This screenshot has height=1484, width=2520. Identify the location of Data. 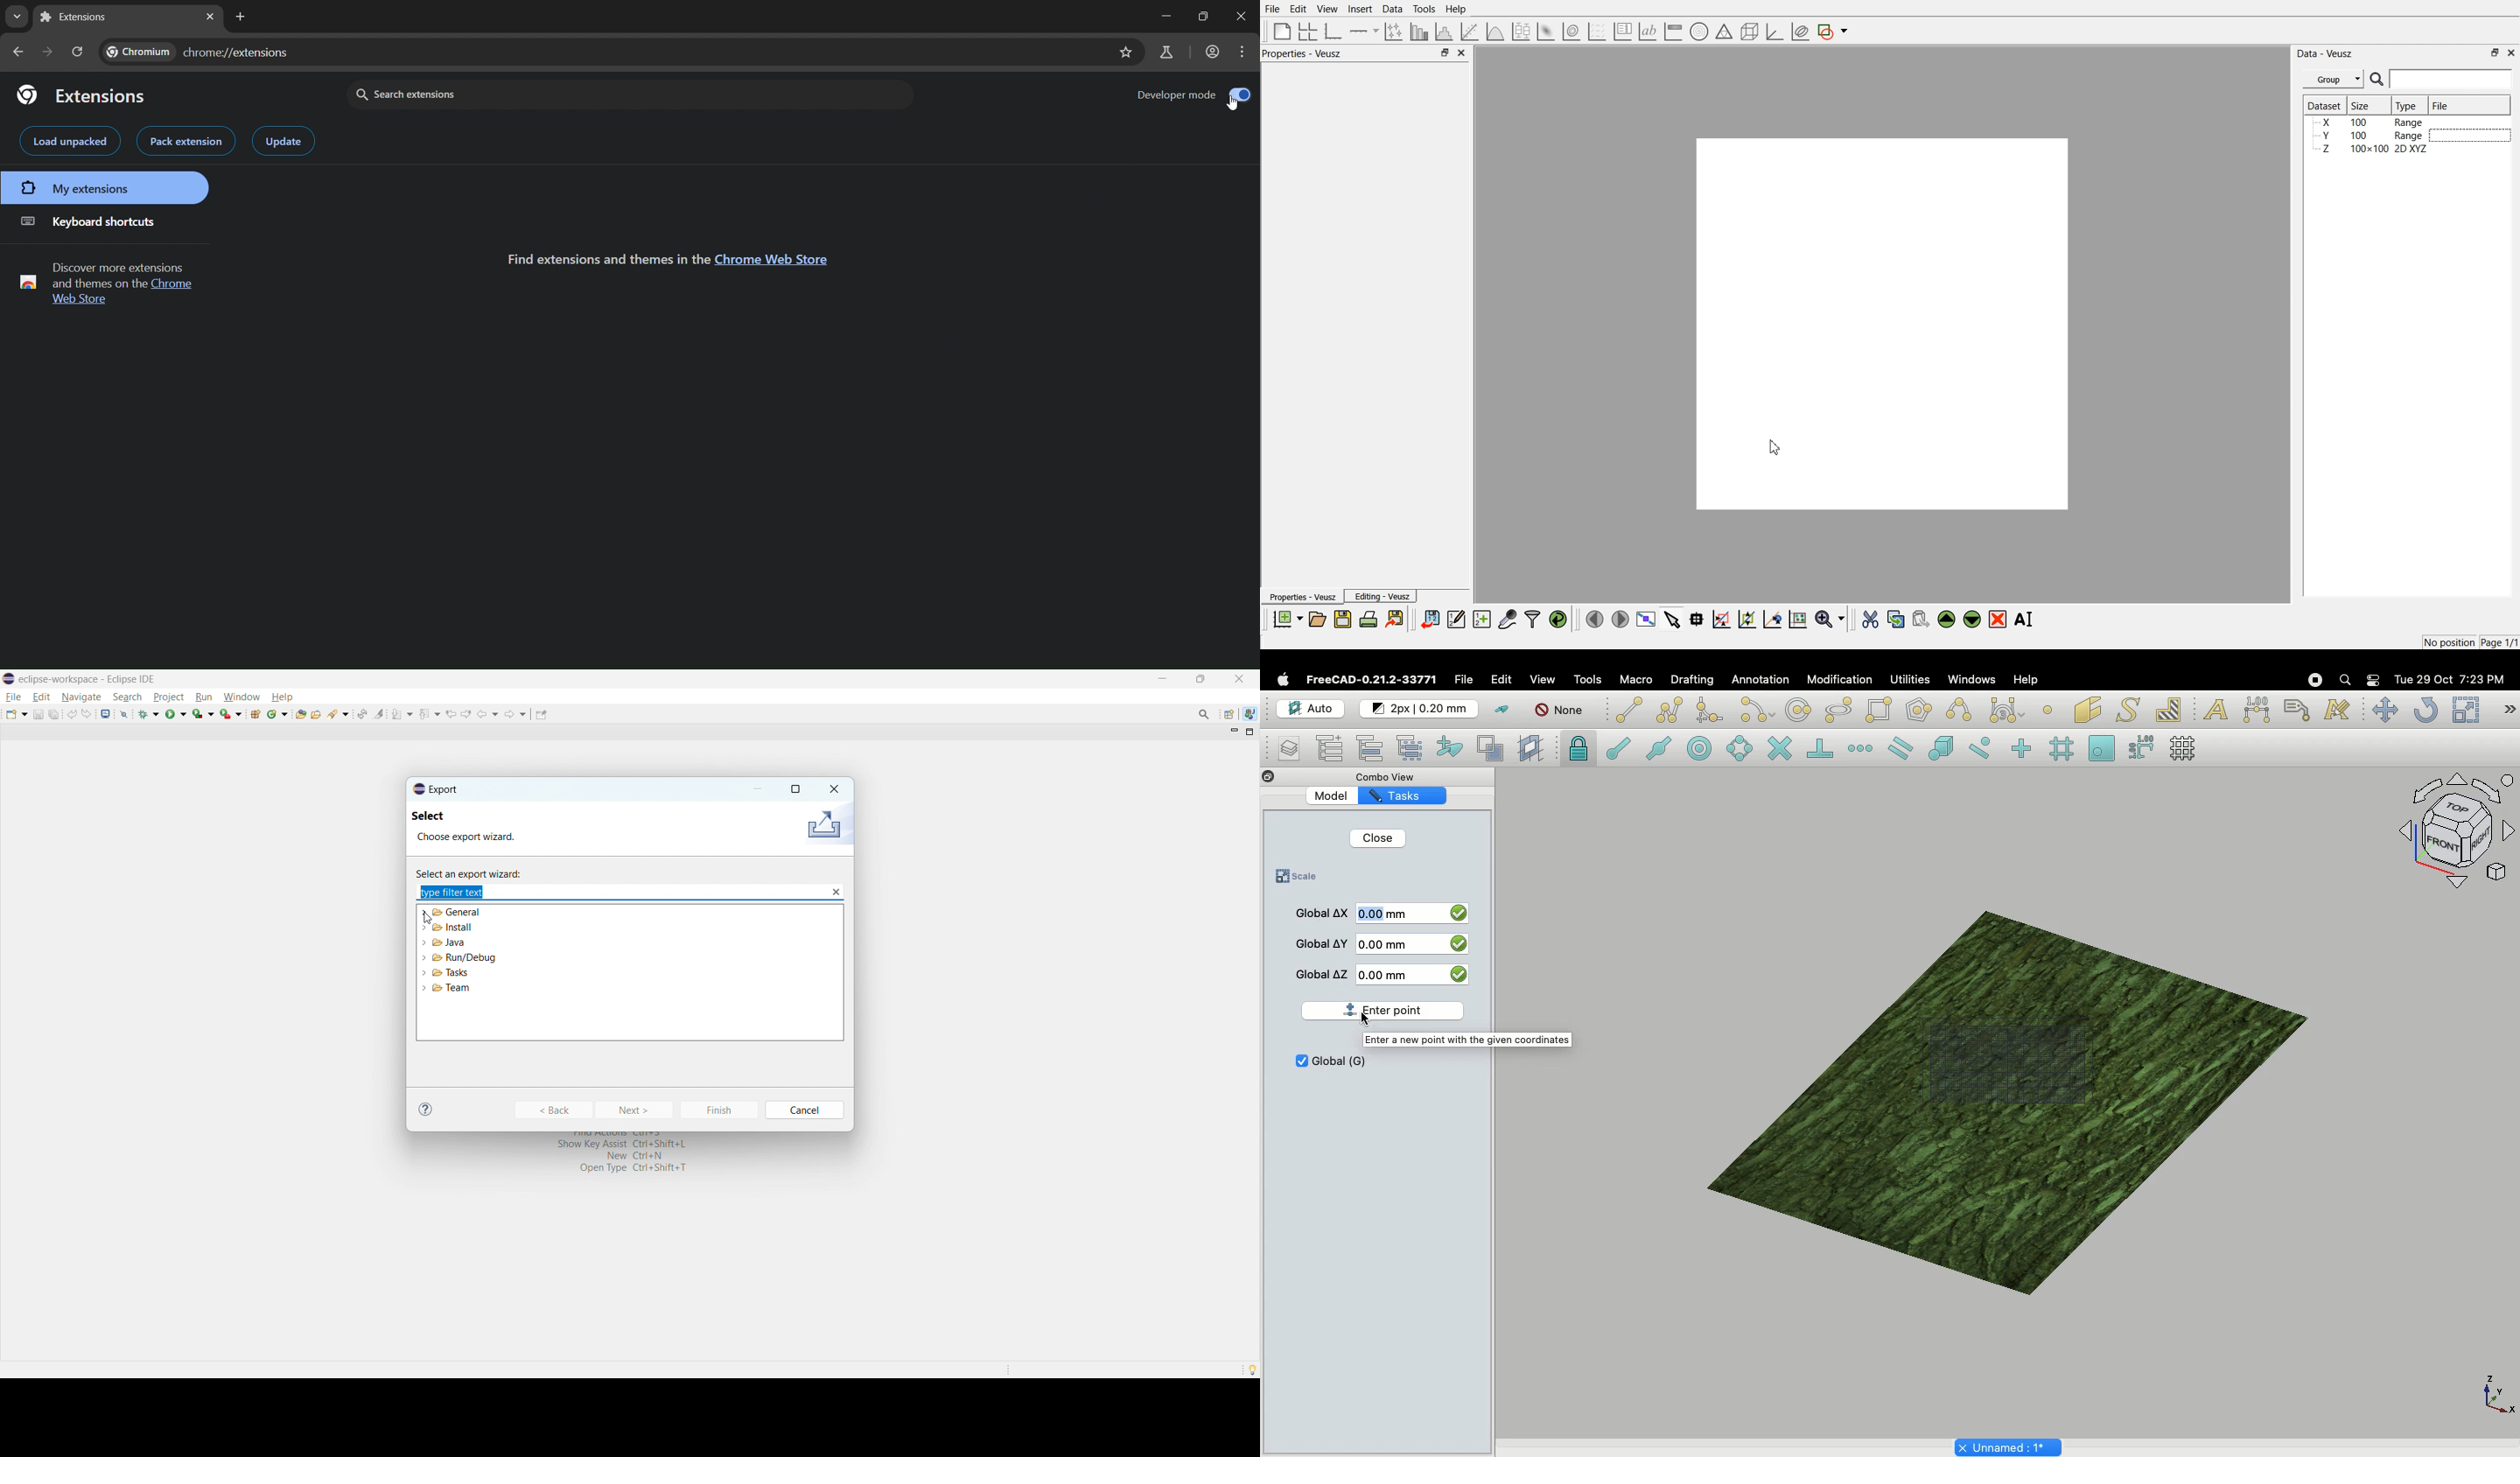
(1394, 9).